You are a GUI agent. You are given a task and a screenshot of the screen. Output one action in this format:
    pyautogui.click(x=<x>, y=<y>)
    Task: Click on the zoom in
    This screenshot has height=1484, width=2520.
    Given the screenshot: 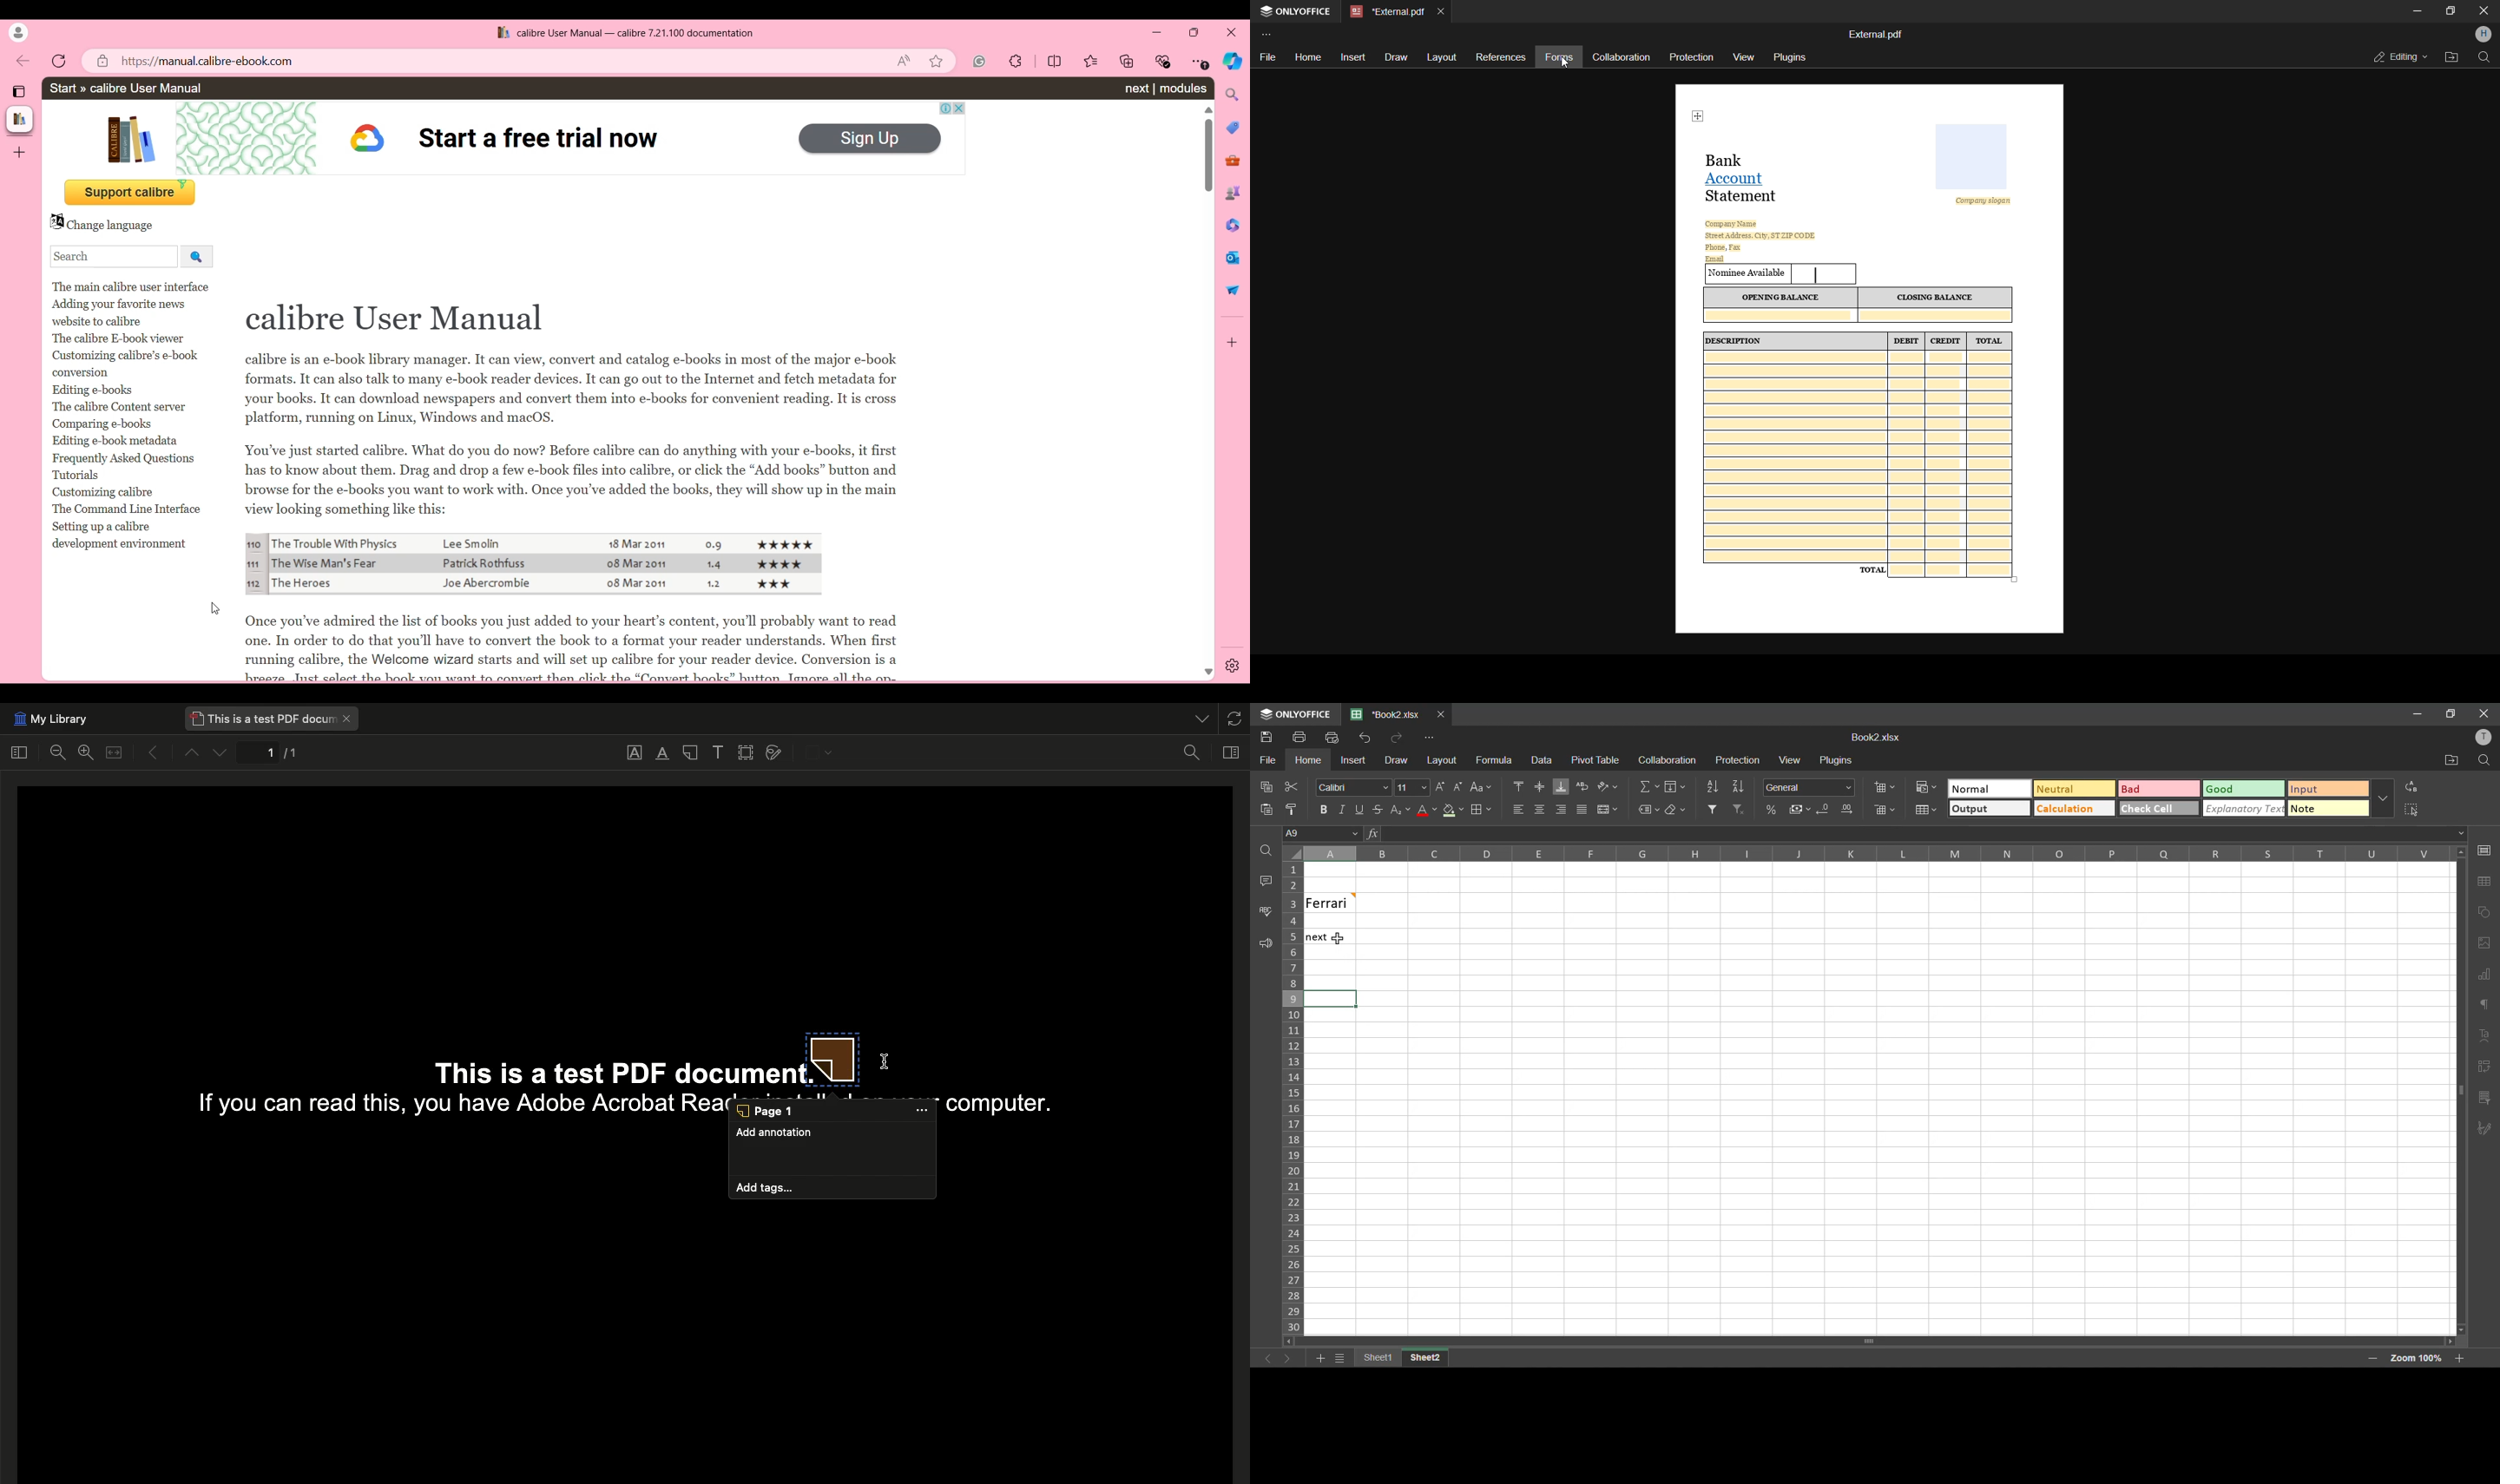 What is the action you would take?
    pyautogui.click(x=2459, y=1357)
    